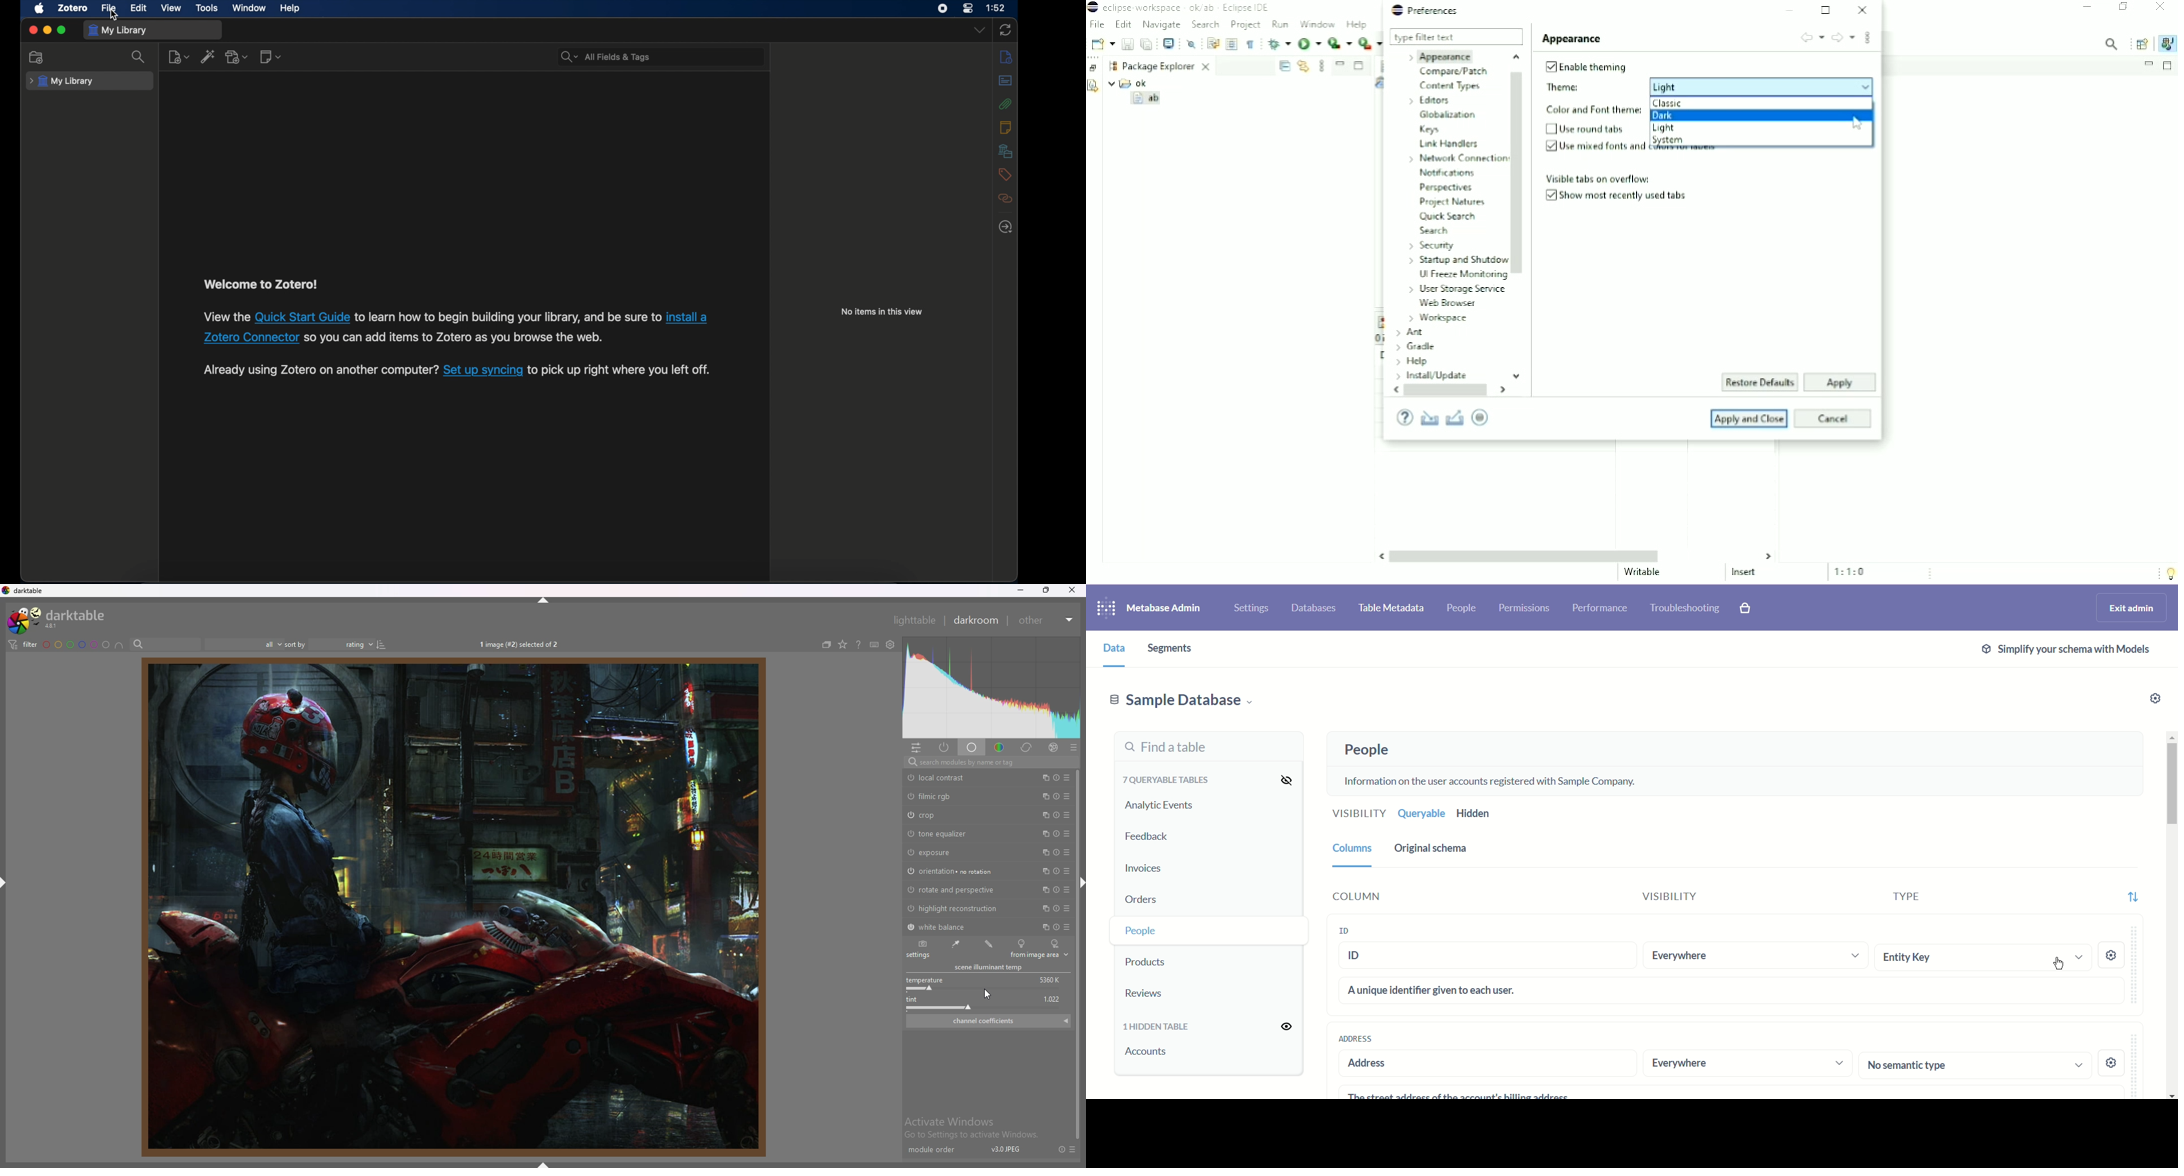  Describe the element at coordinates (1644, 573) in the screenshot. I see `Writable` at that location.